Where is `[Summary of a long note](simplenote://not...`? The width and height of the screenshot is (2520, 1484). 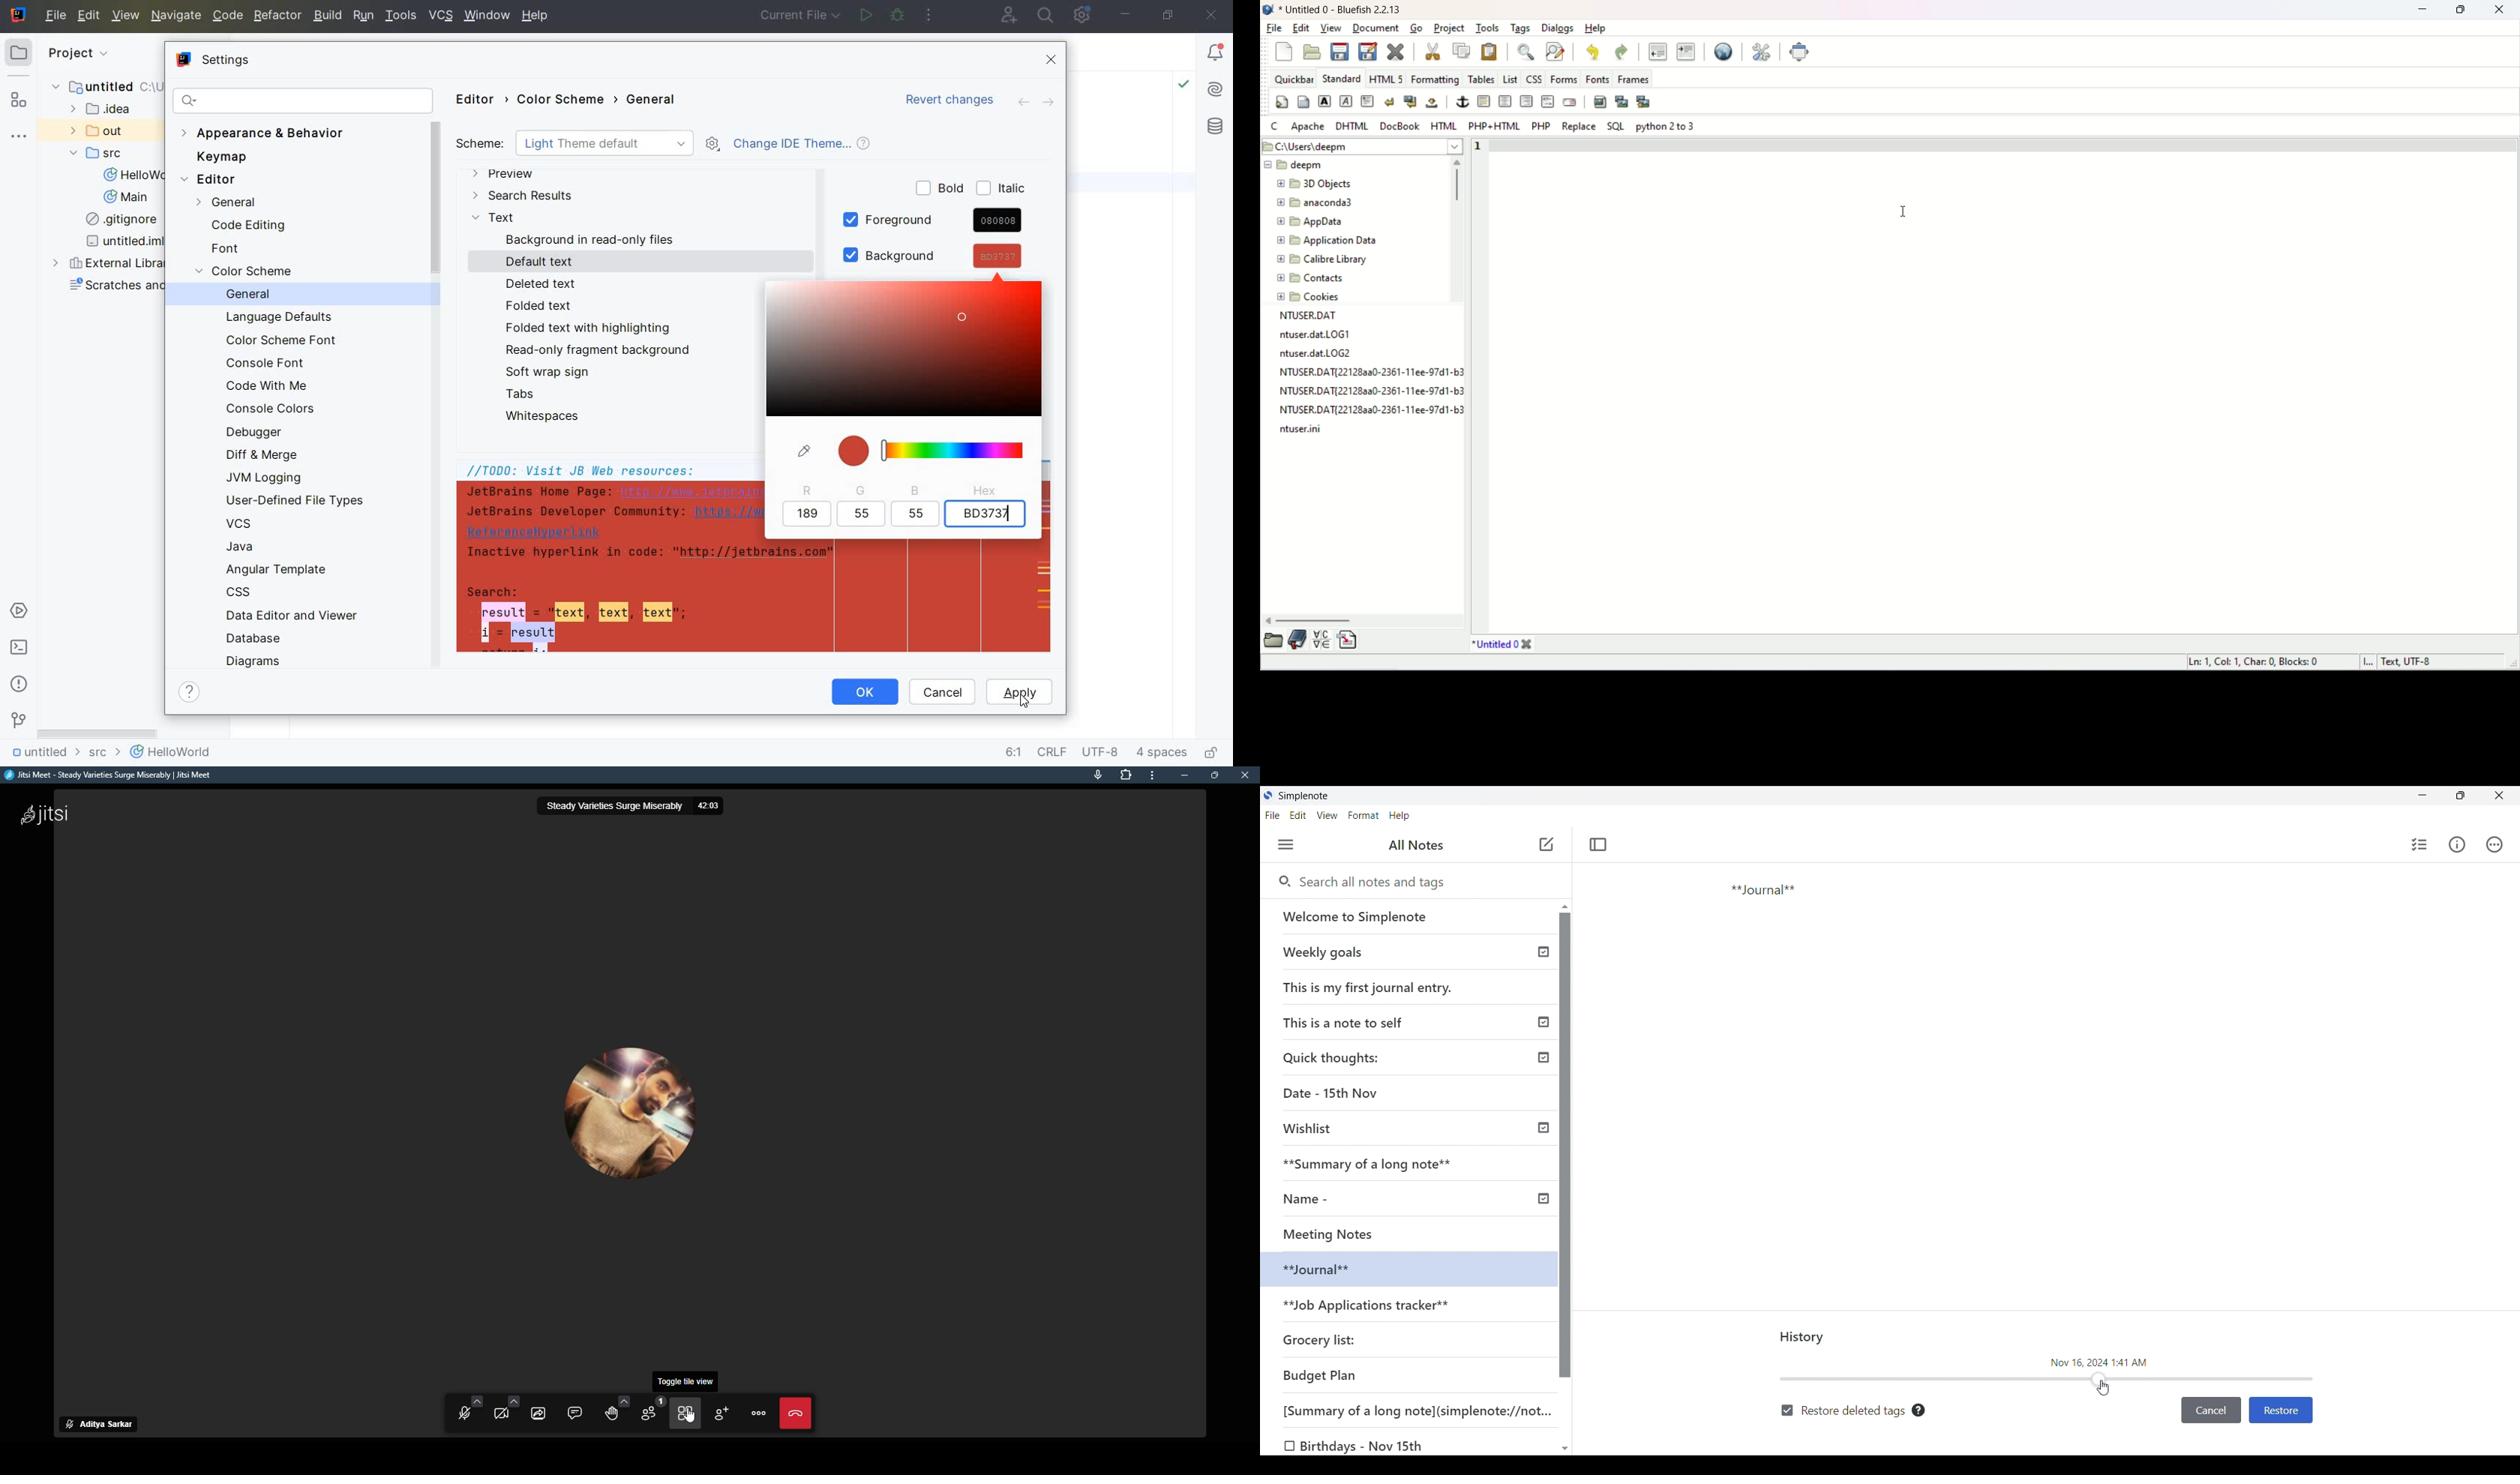
[Summary of a long note](simplenote://not... is located at coordinates (1423, 1410).